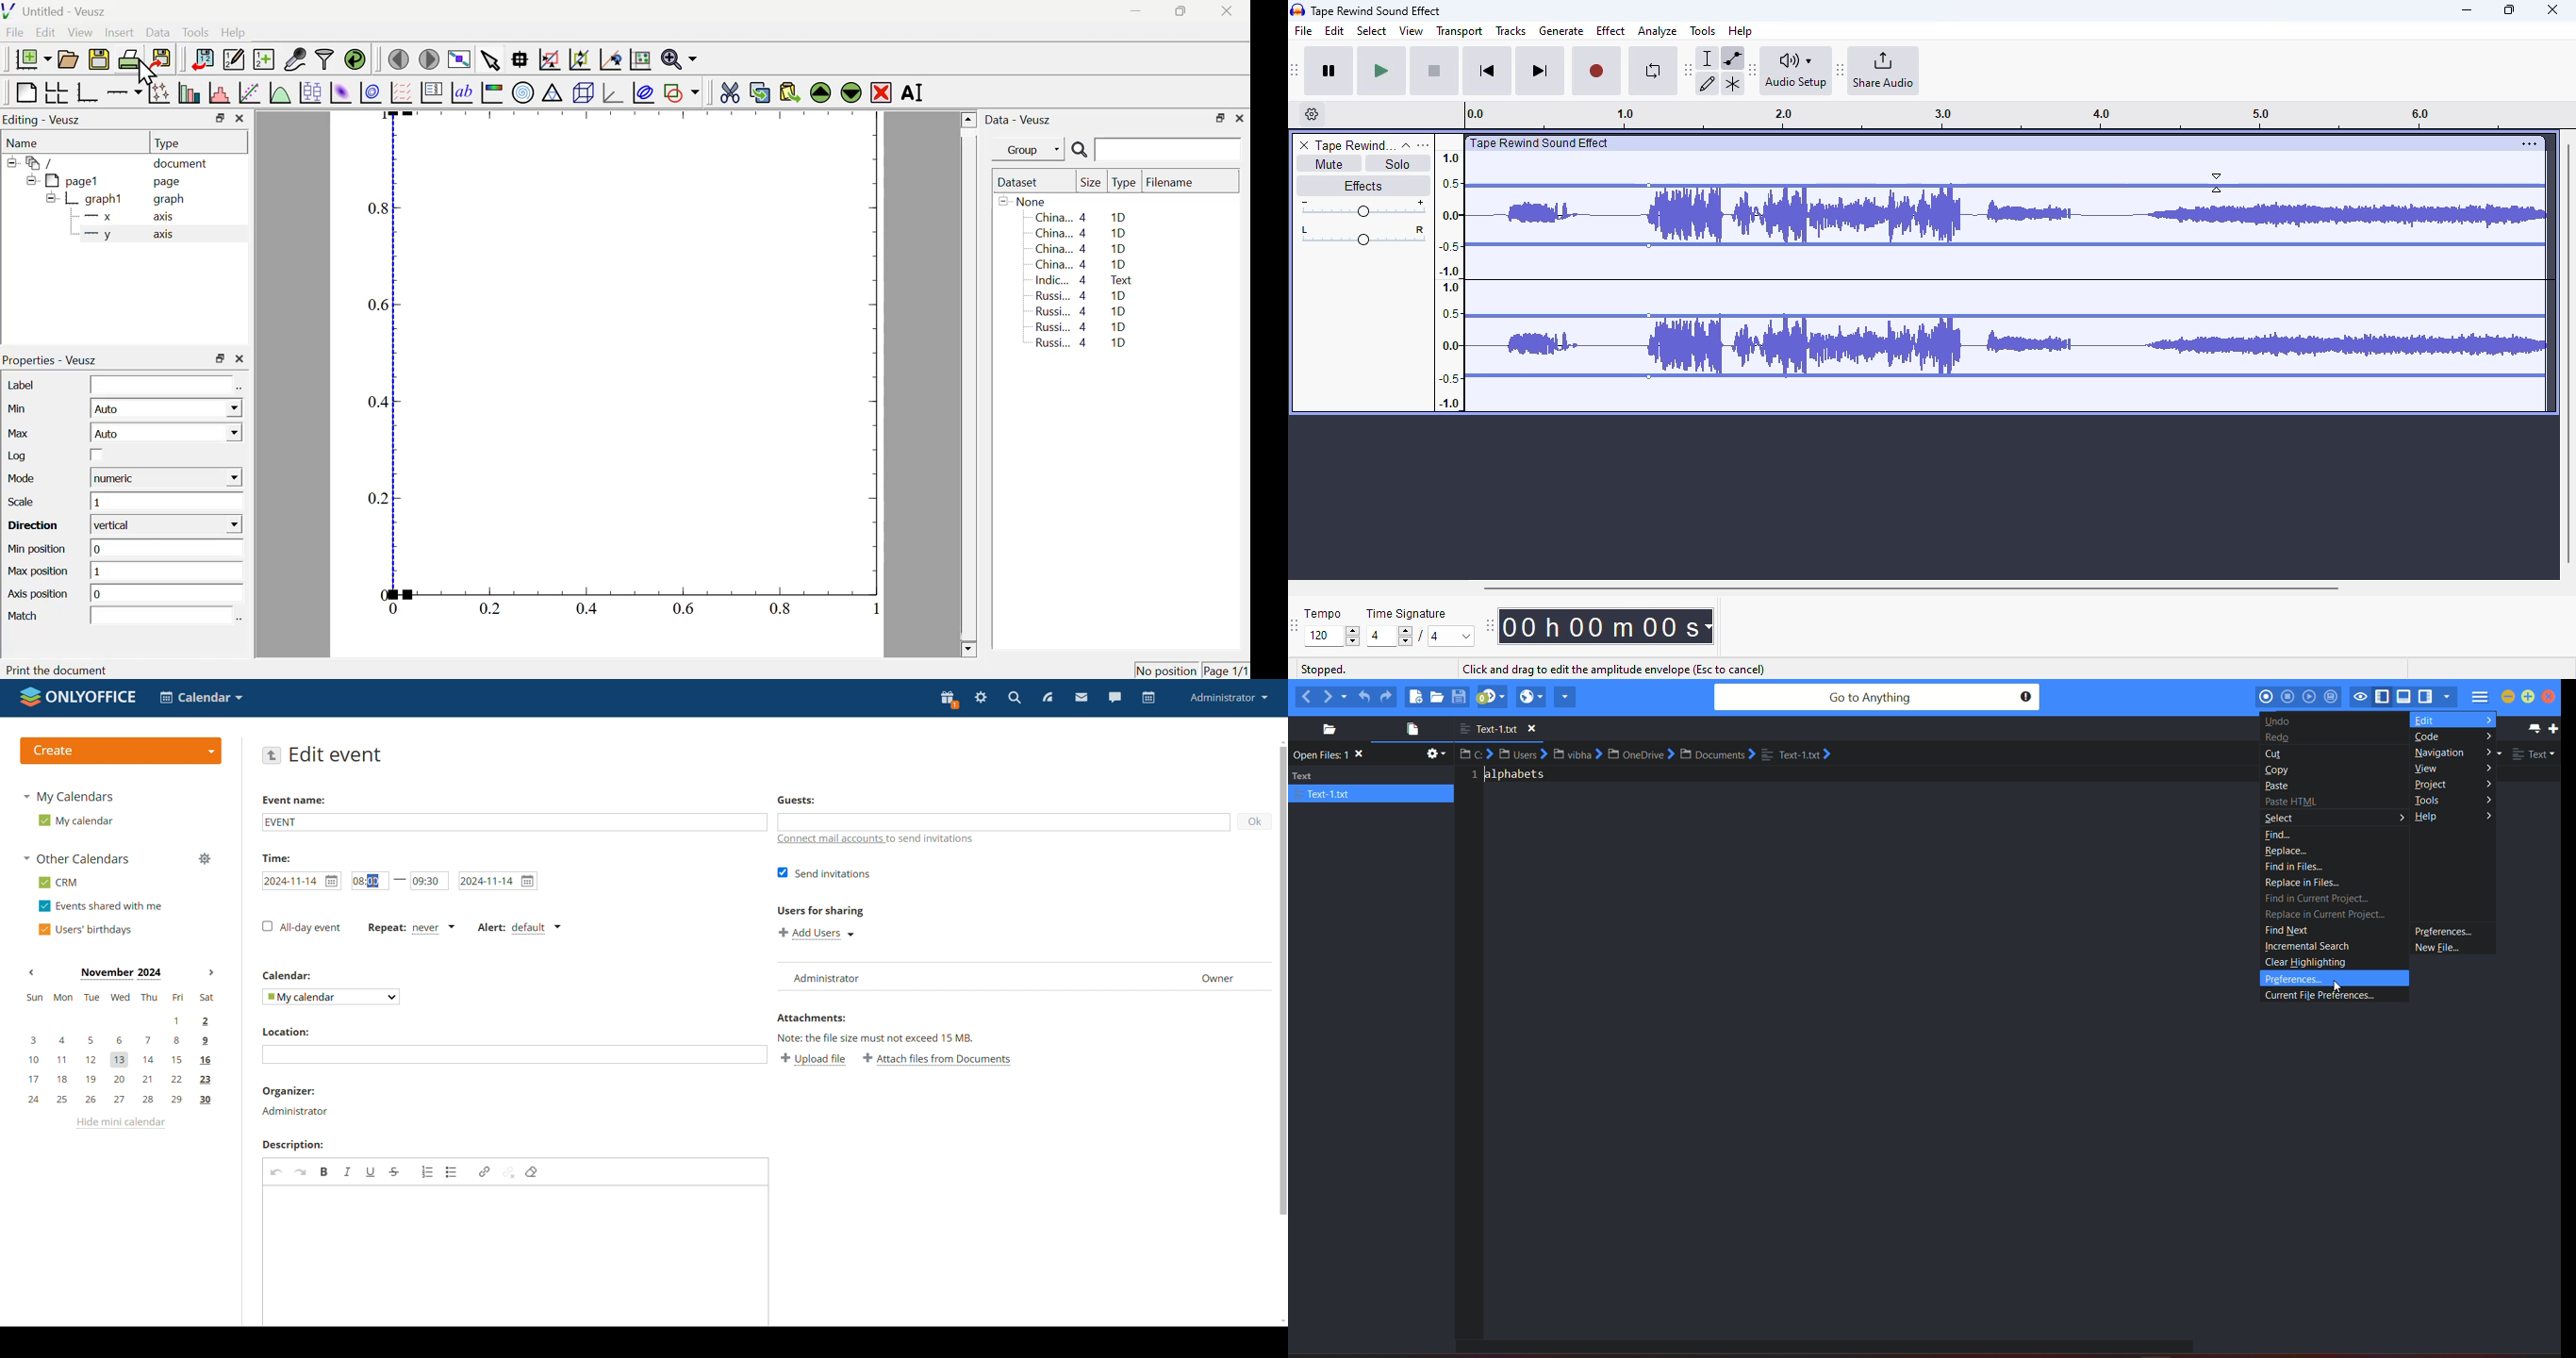  I want to click on Cursor, so click(2217, 183).